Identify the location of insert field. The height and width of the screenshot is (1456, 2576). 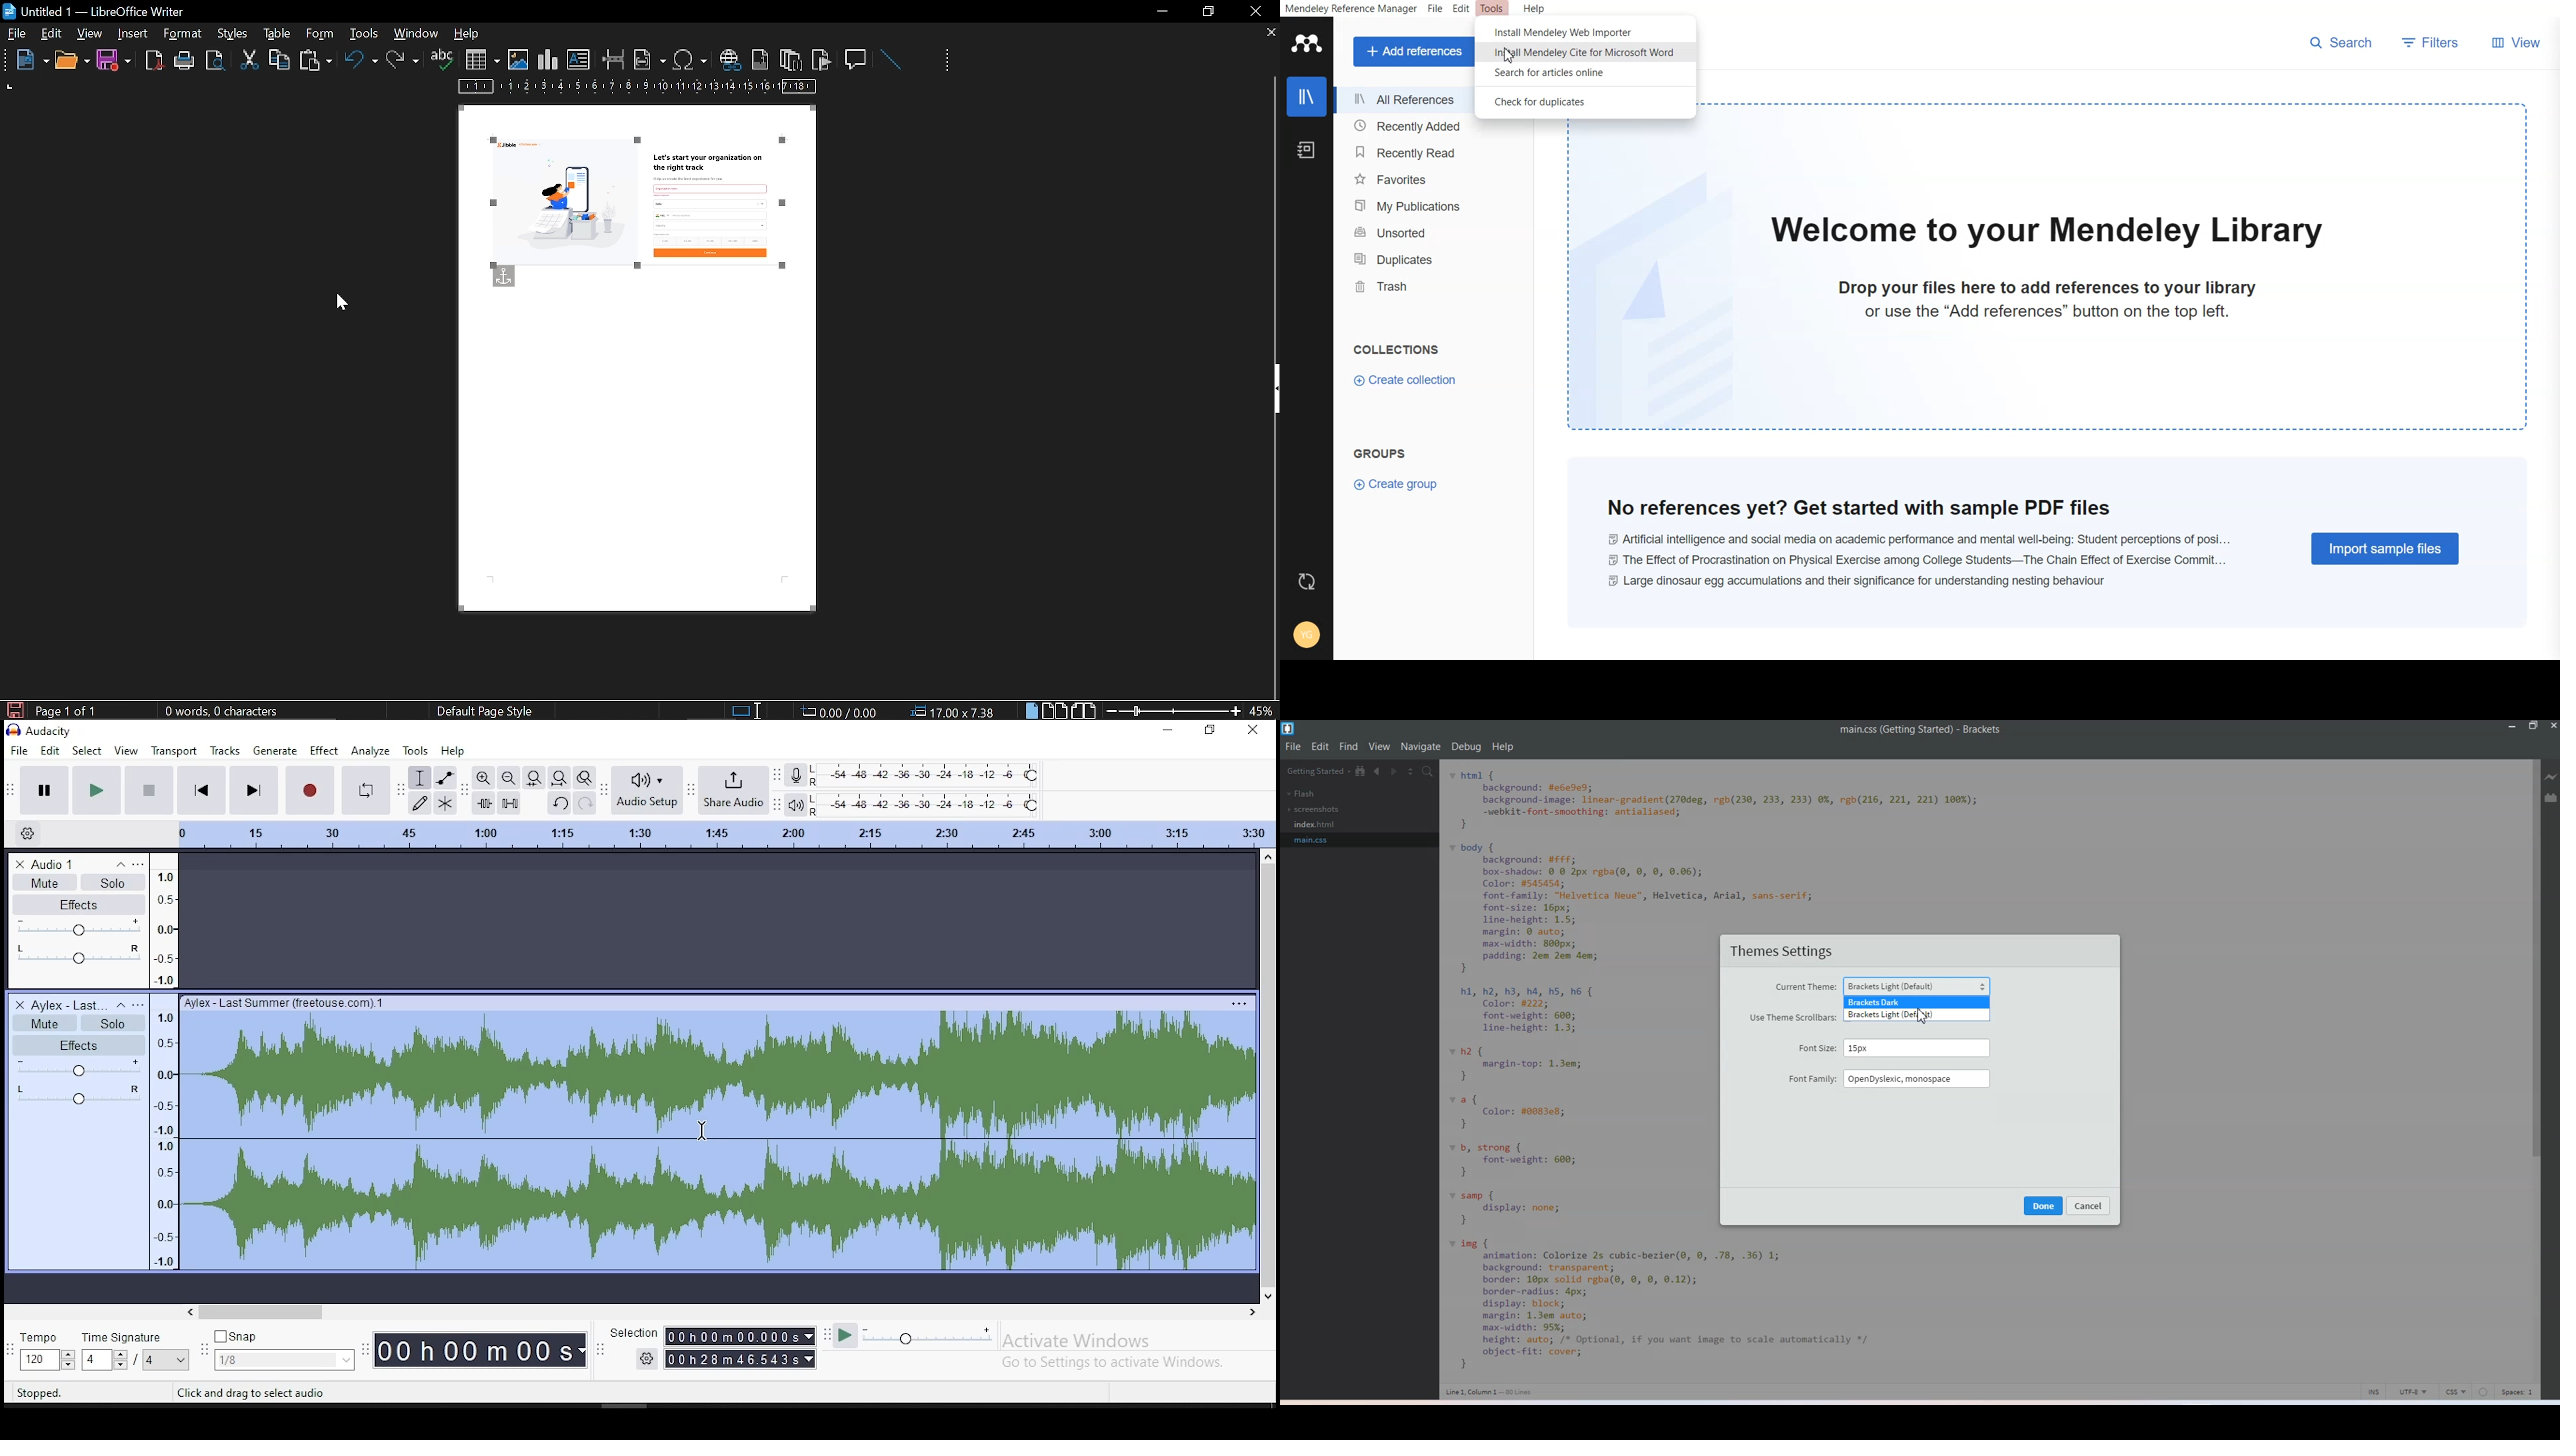
(650, 59).